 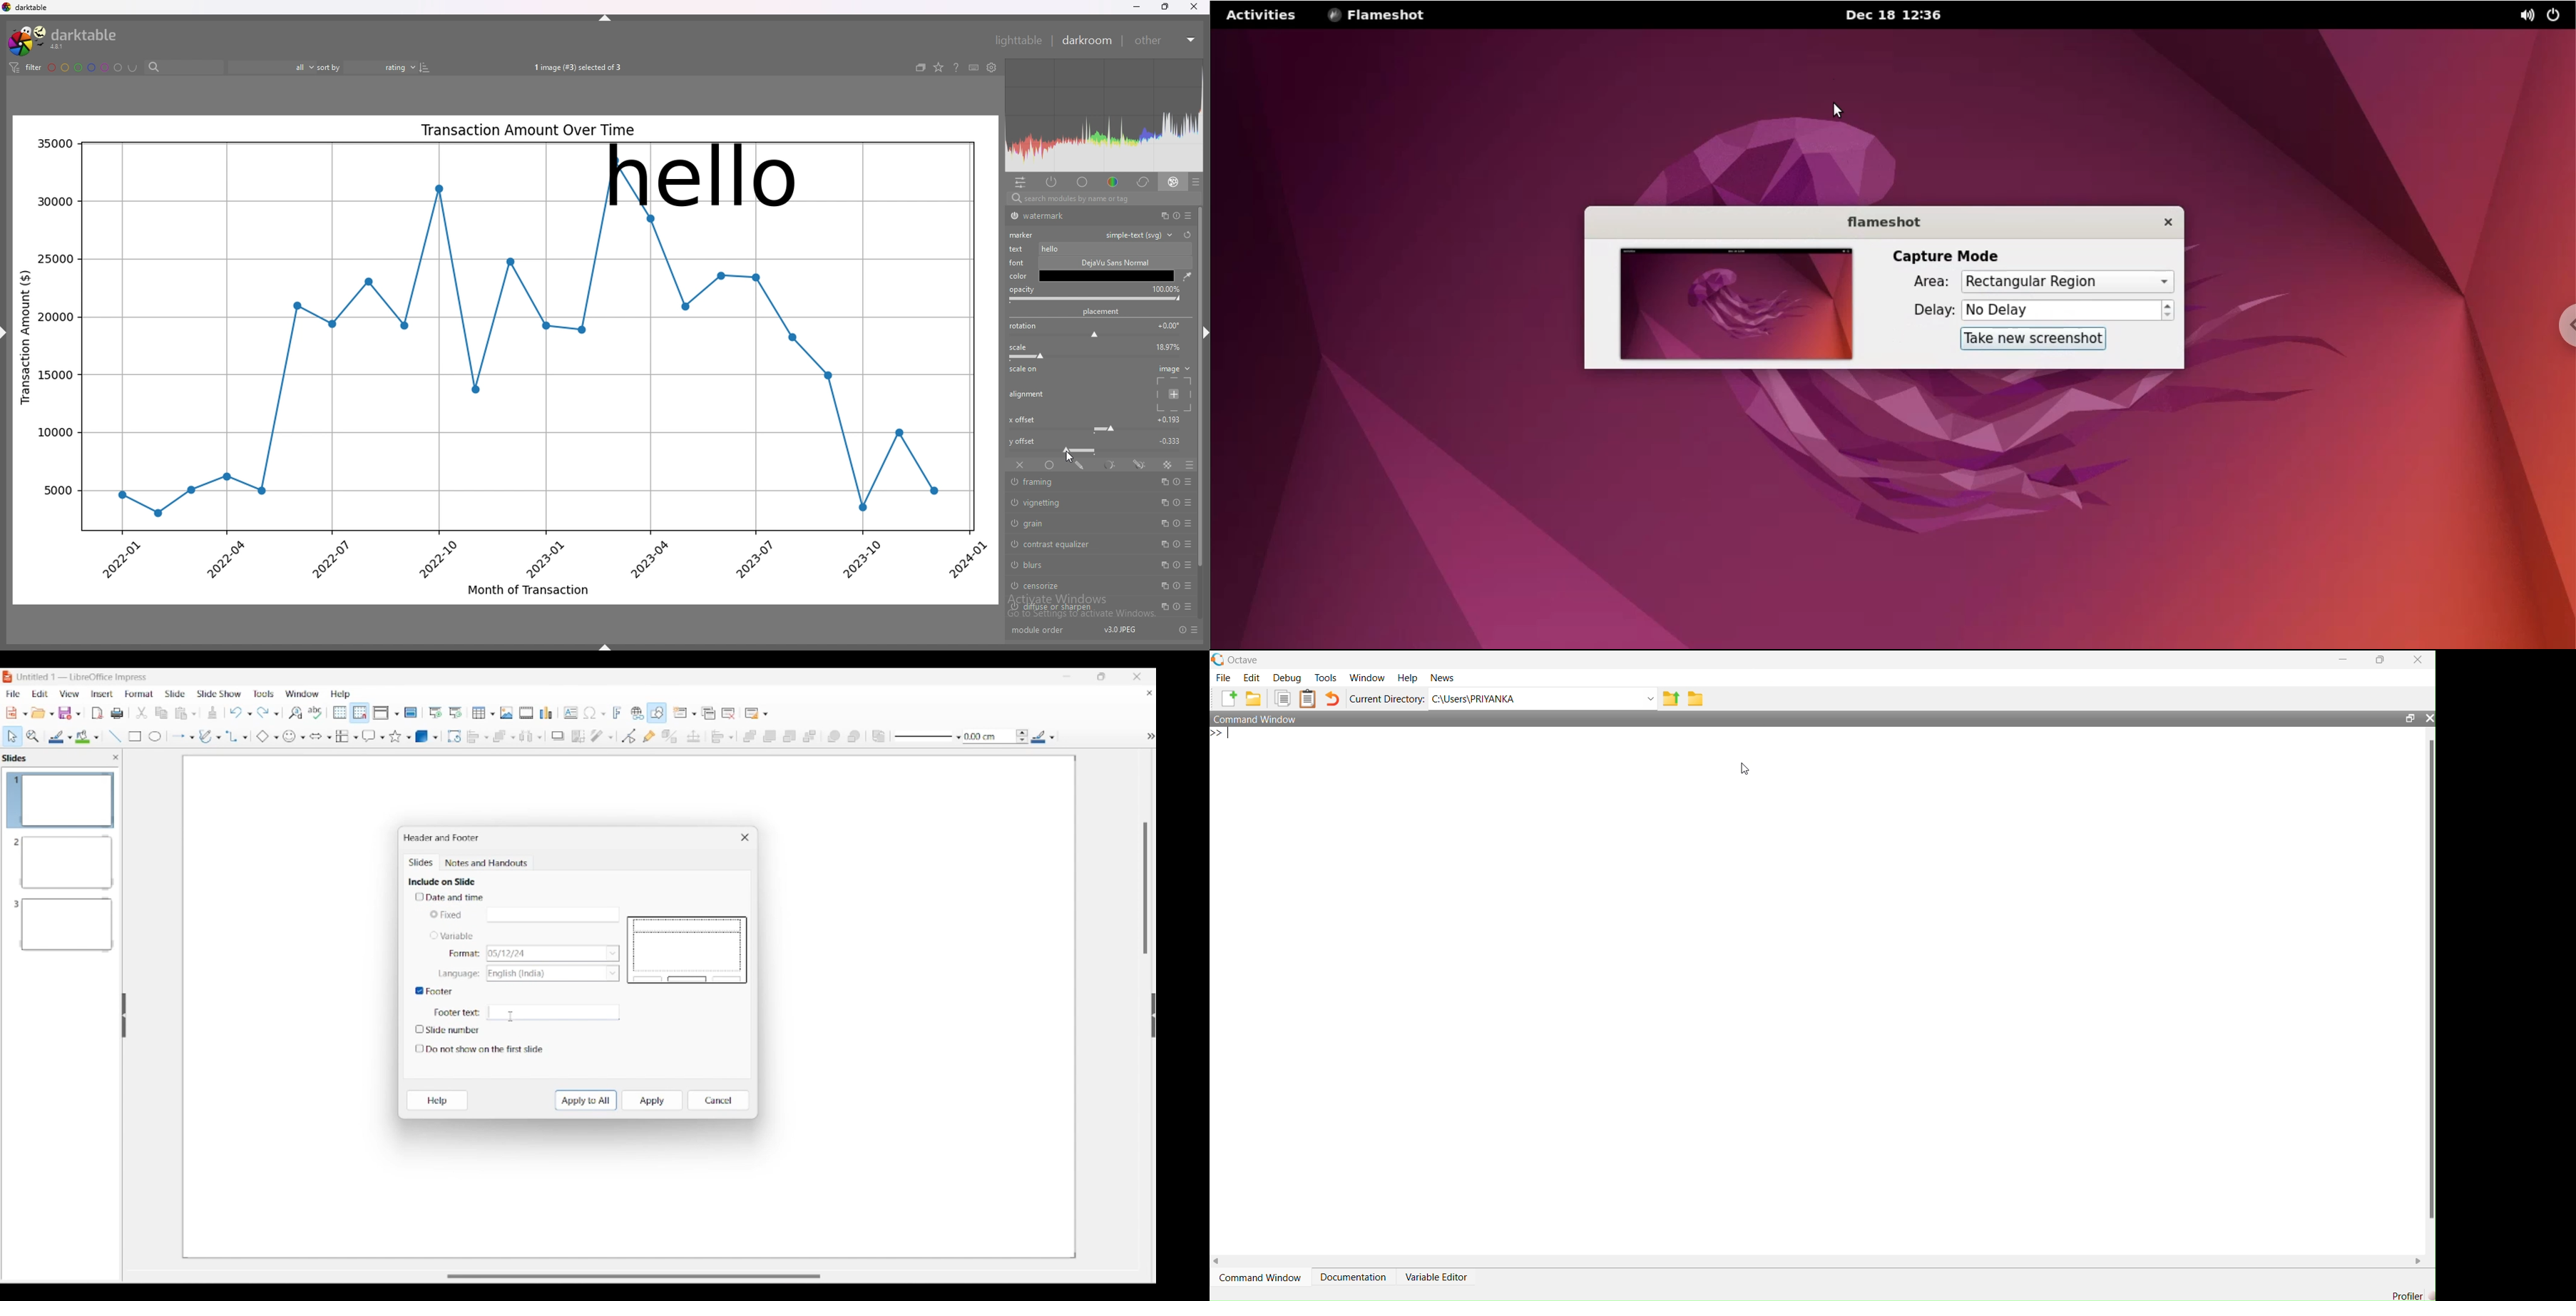 I want to click on switch off, so click(x=1013, y=542).